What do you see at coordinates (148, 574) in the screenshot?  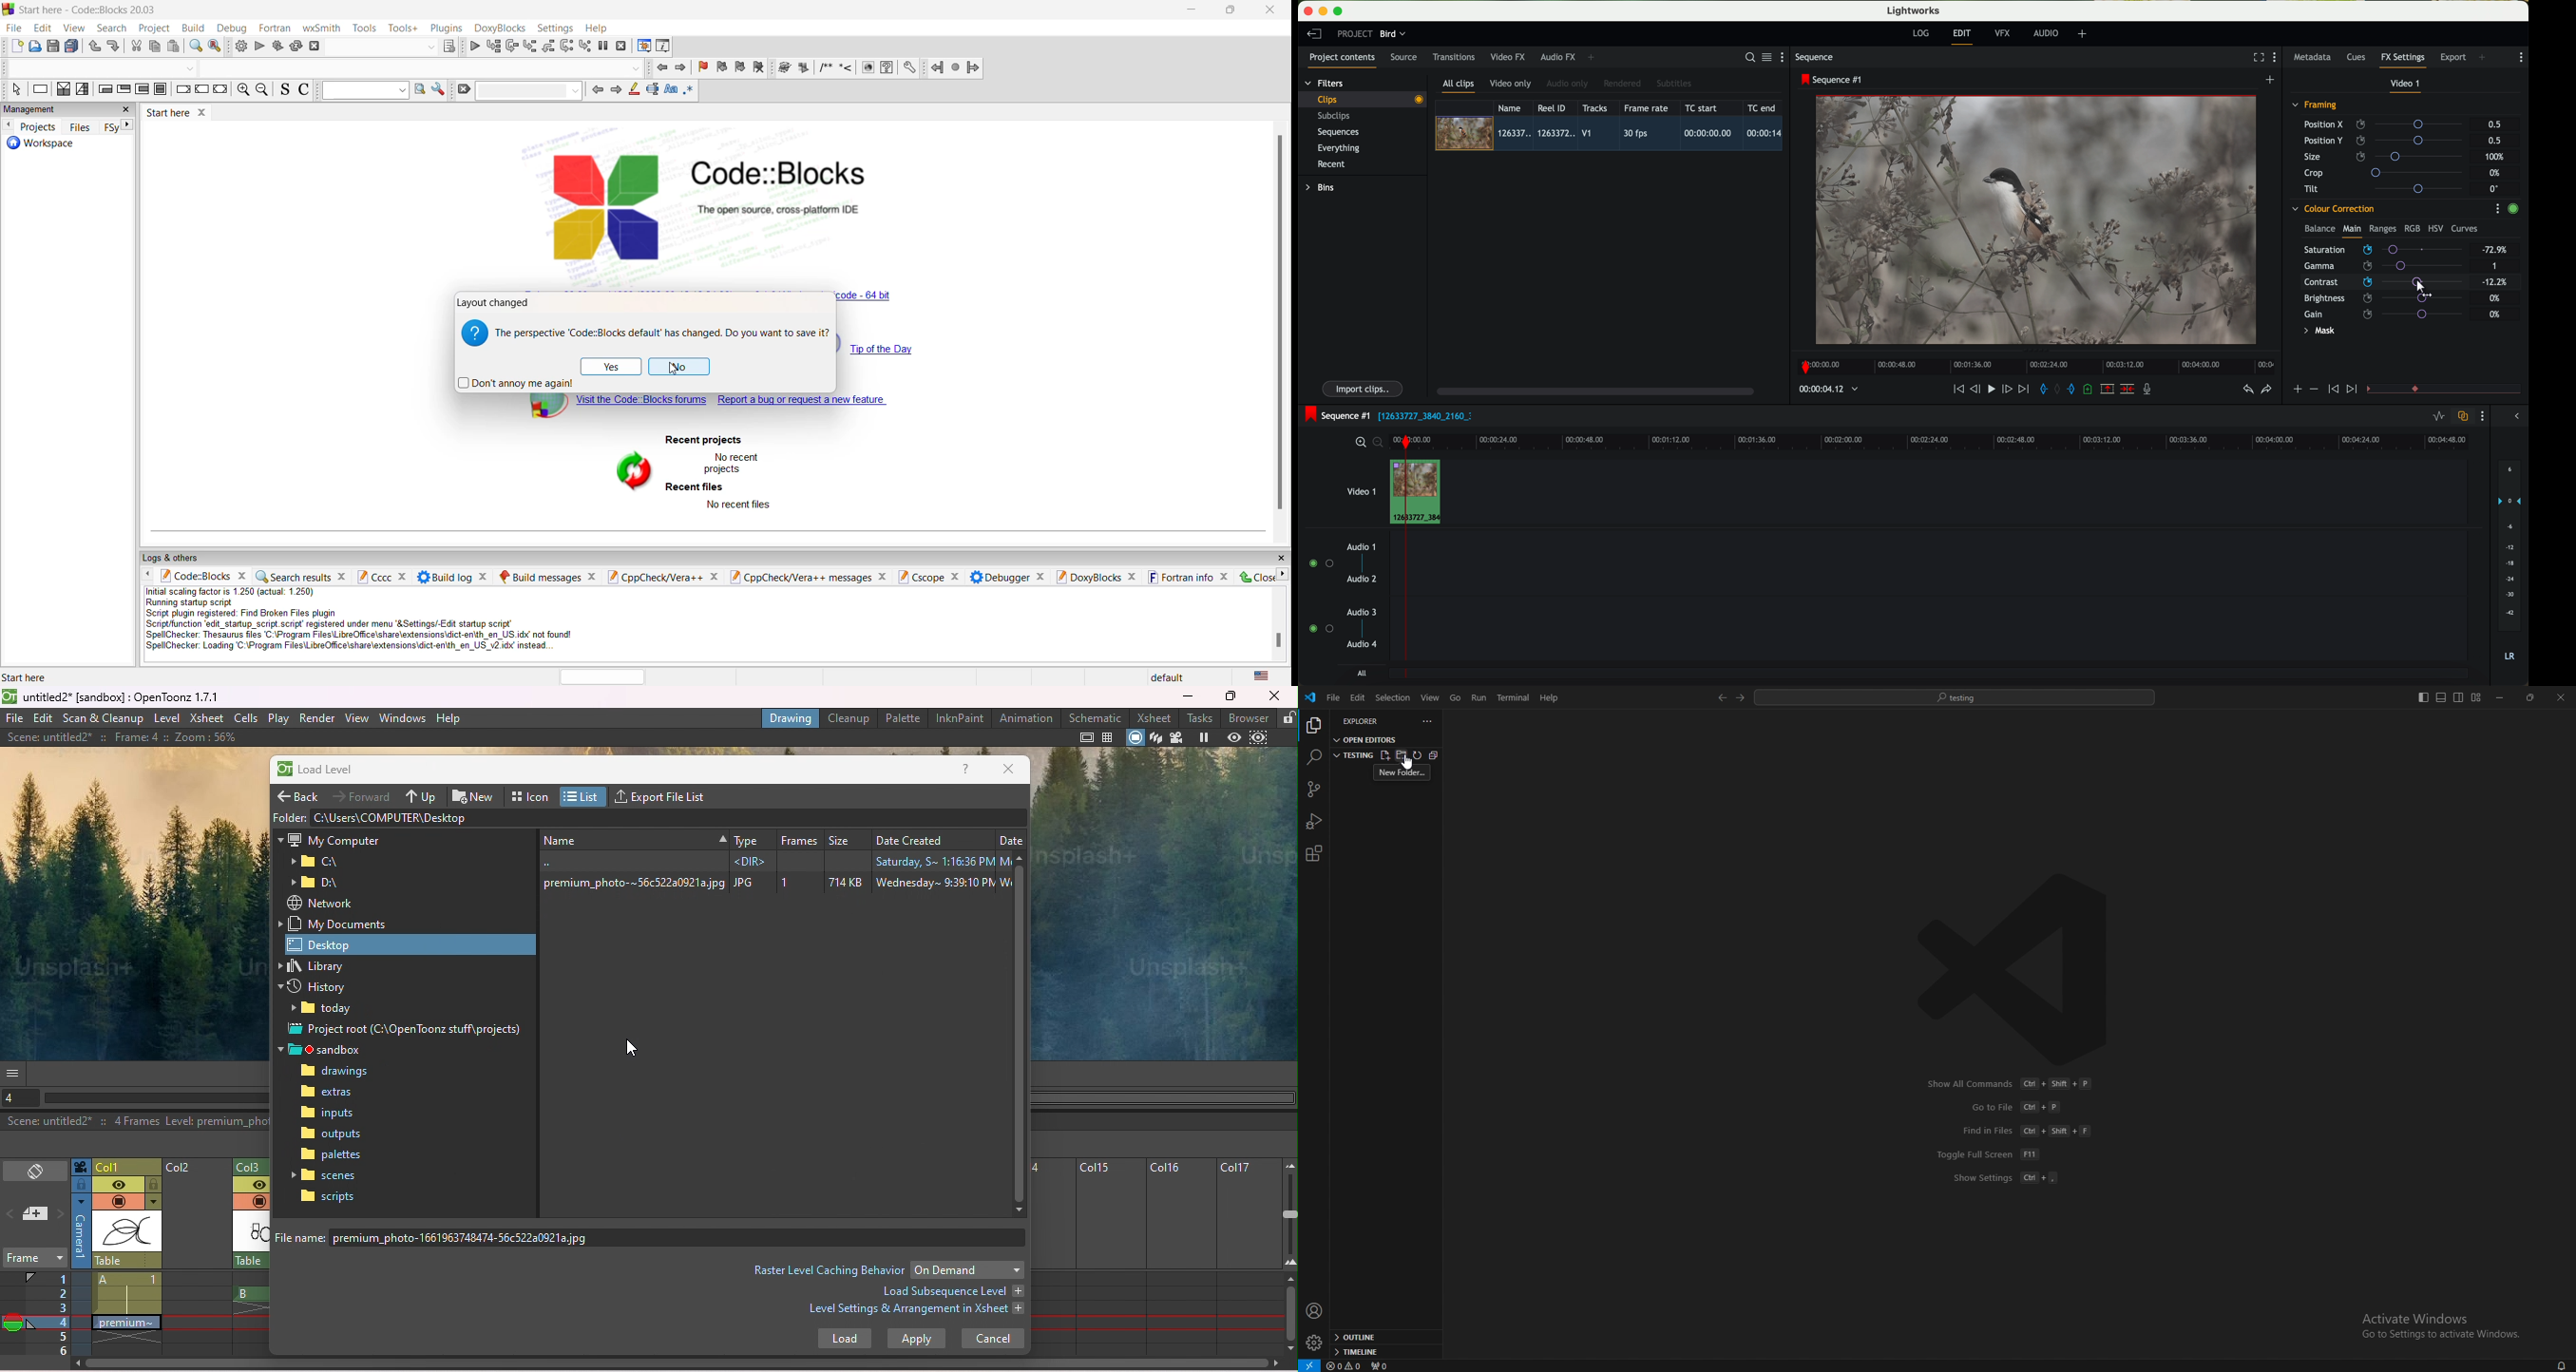 I see `move left` at bounding box center [148, 574].